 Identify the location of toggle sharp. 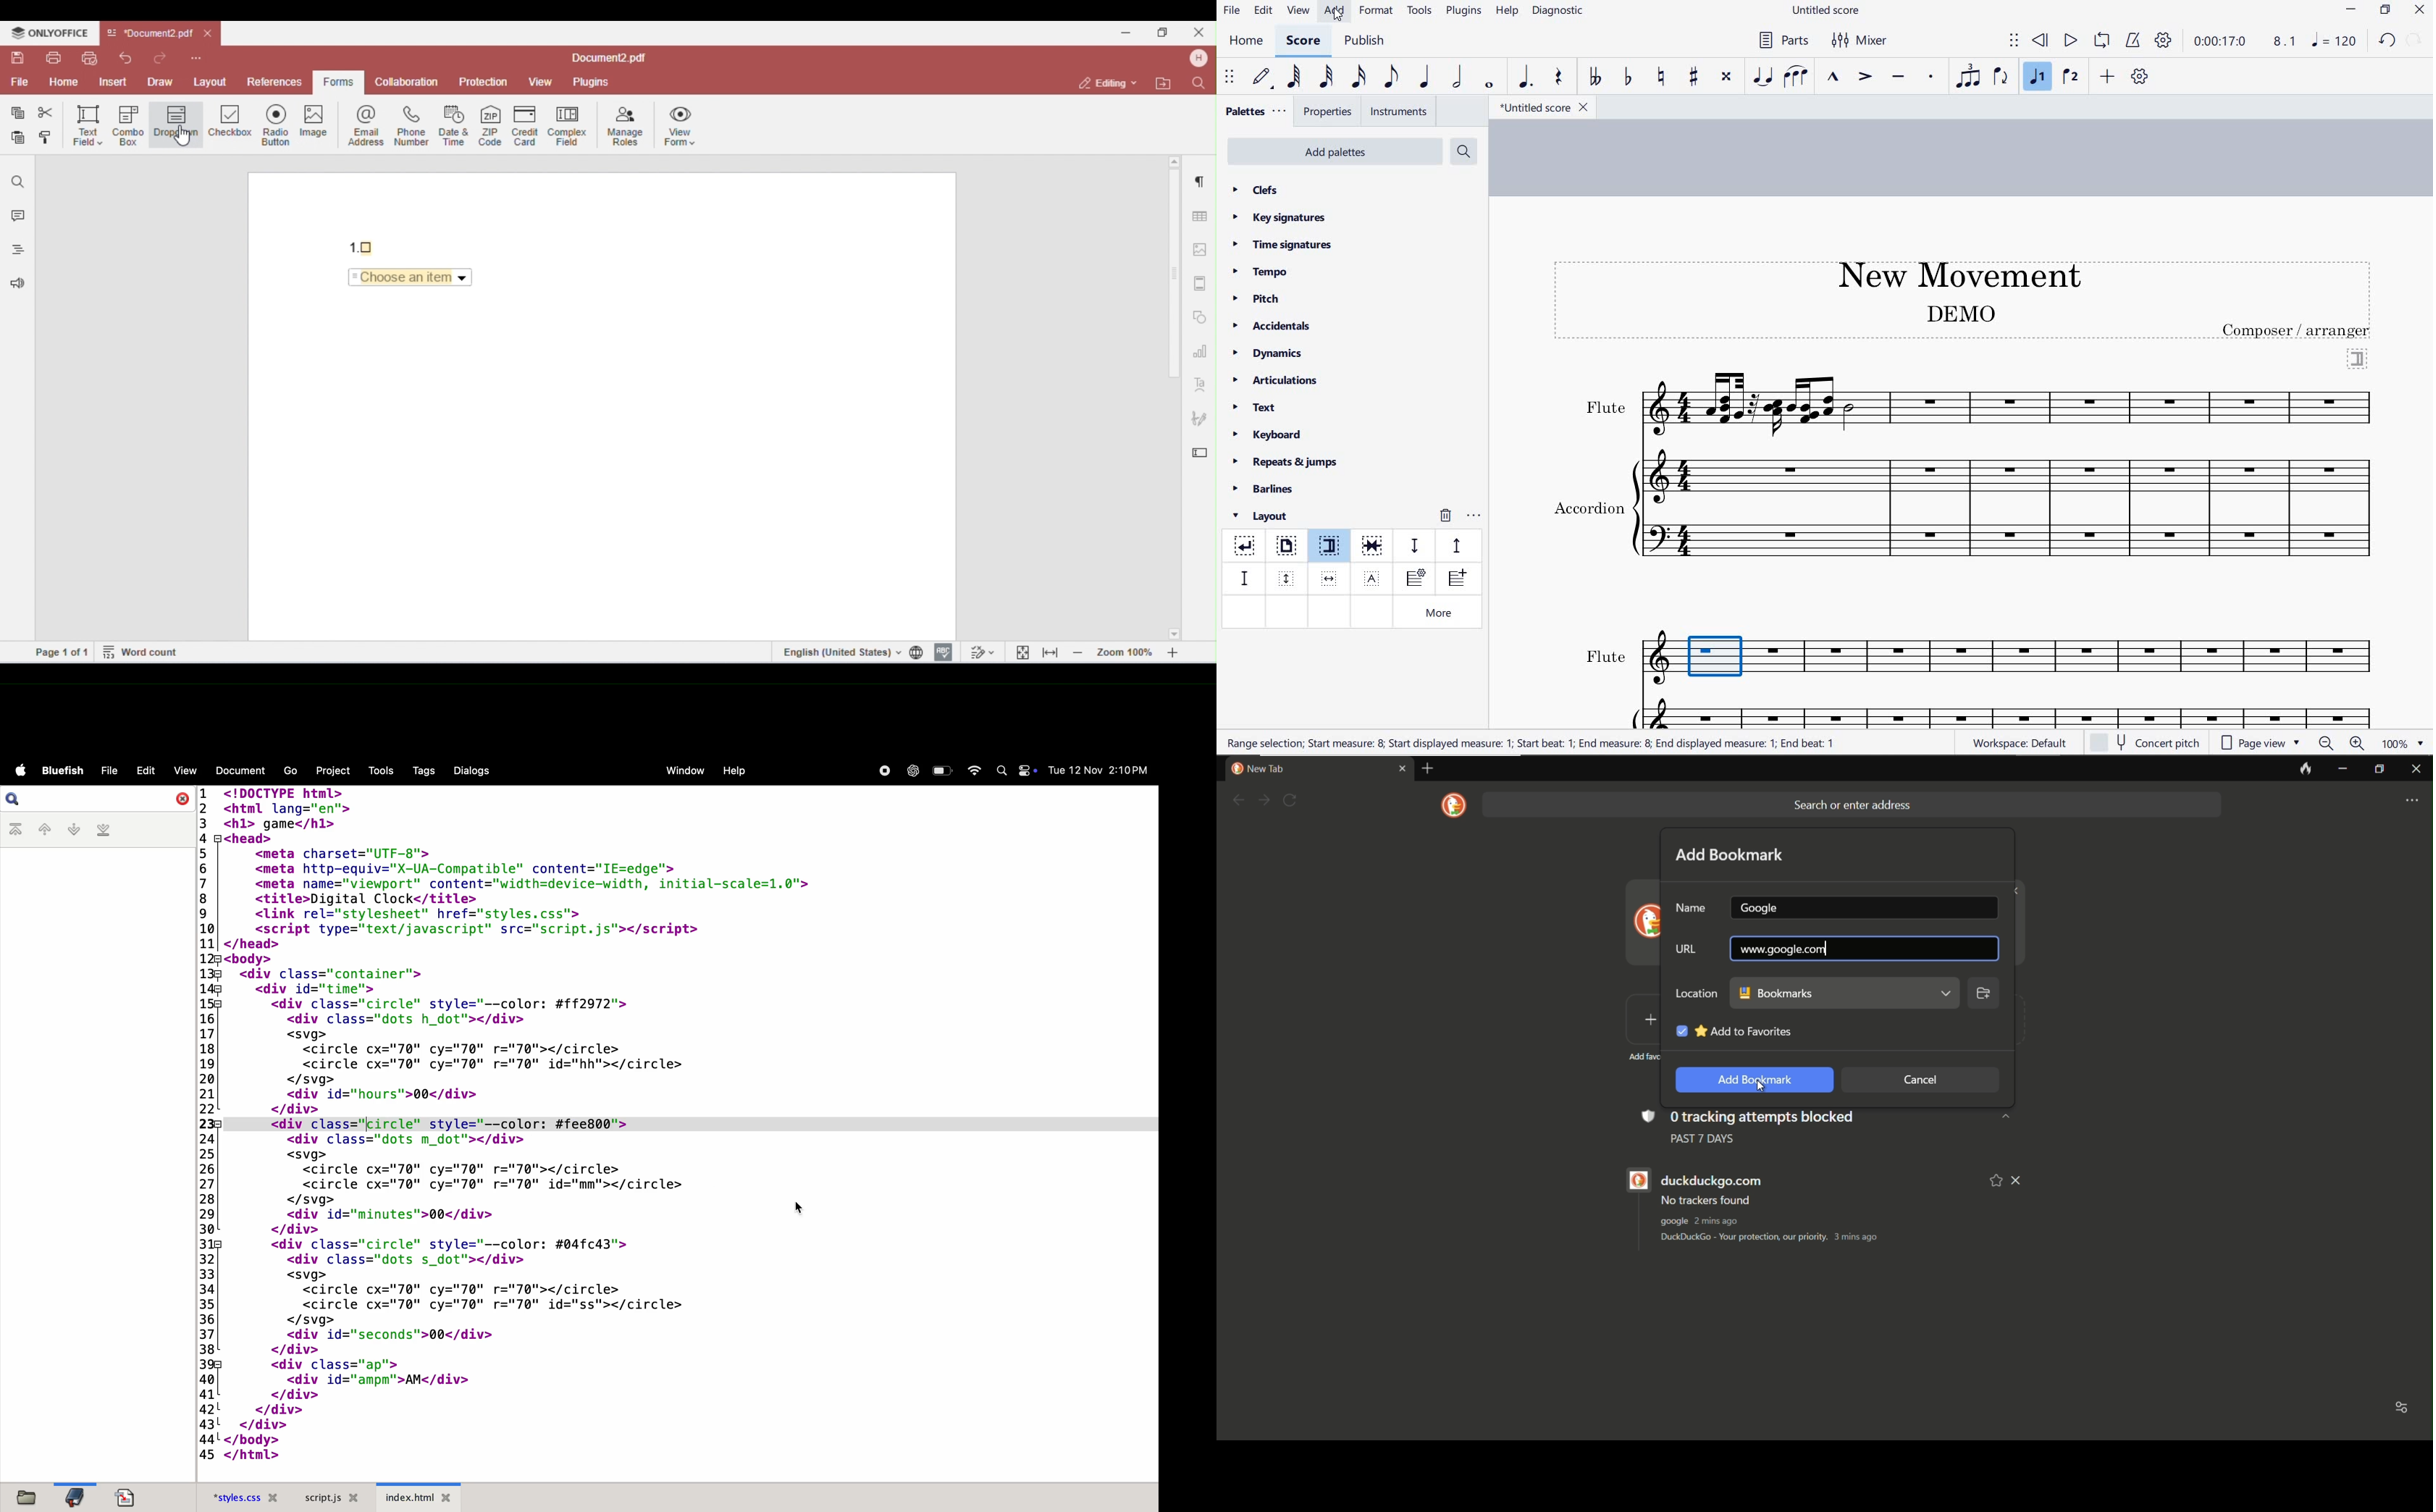
(1695, 77).